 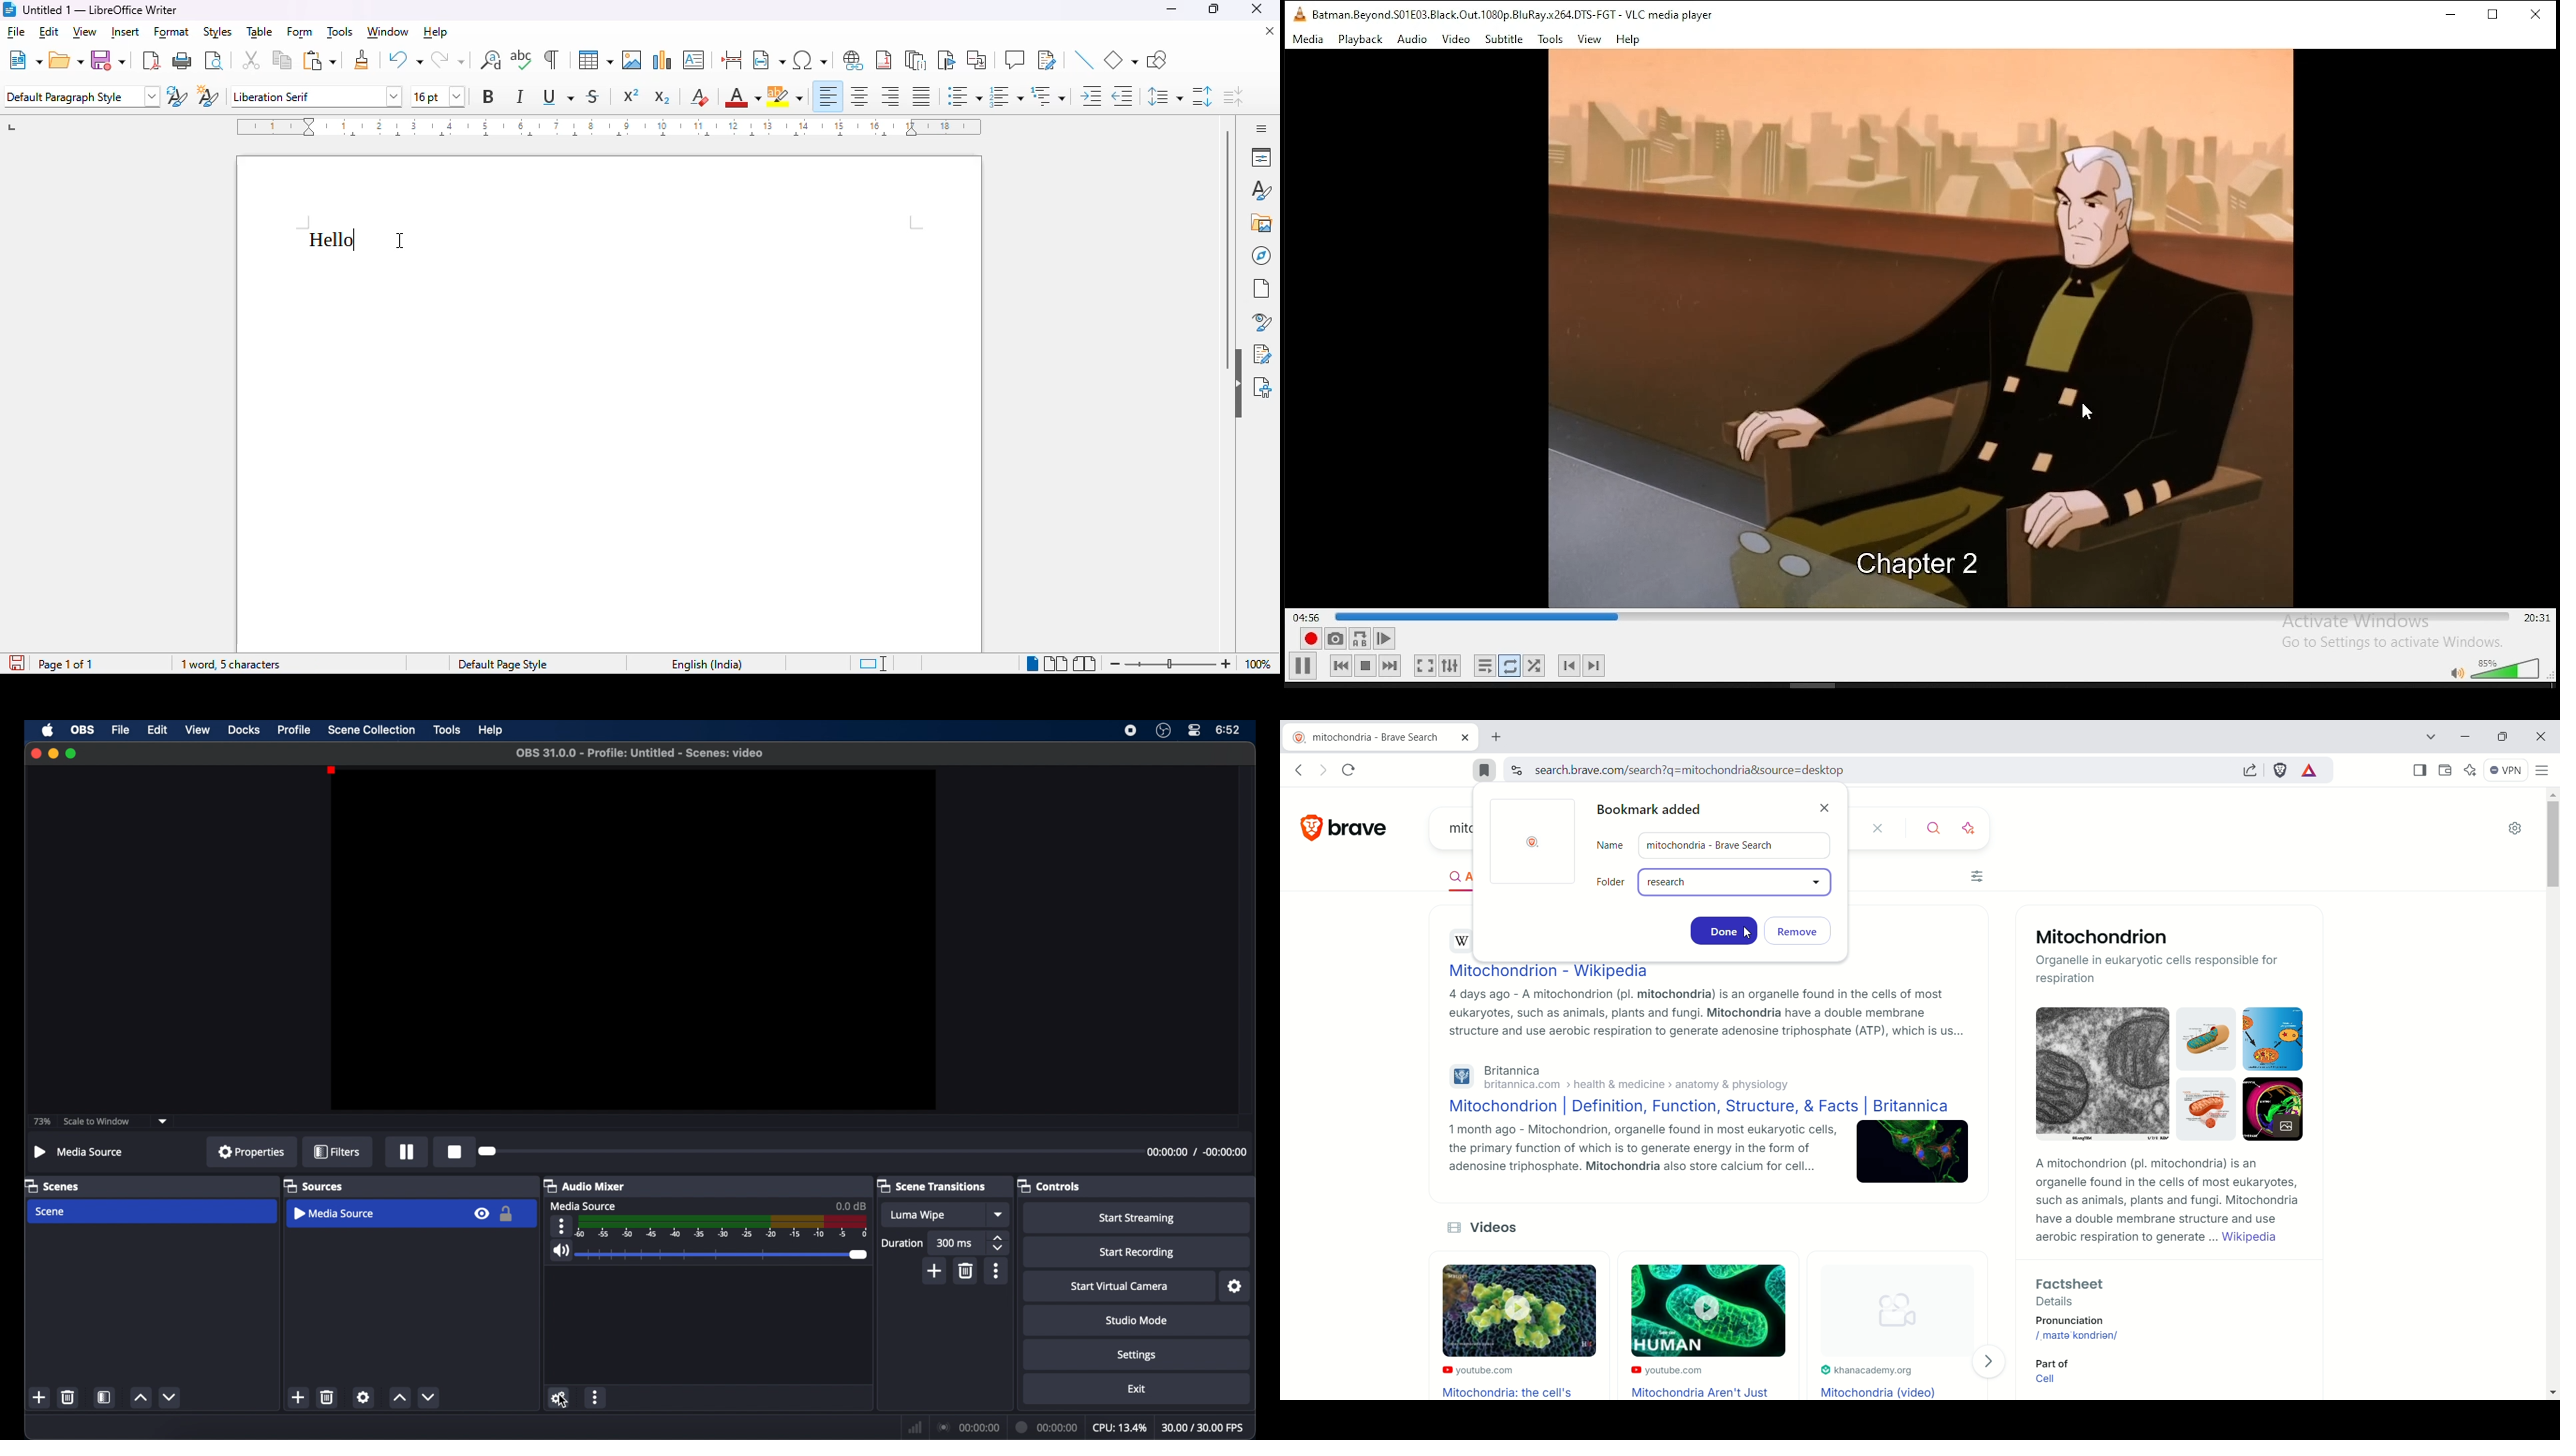 What do you see at coordinates (1260, 223) in the screenshot?
I see `gallery` at bounding box center [1260, 223].